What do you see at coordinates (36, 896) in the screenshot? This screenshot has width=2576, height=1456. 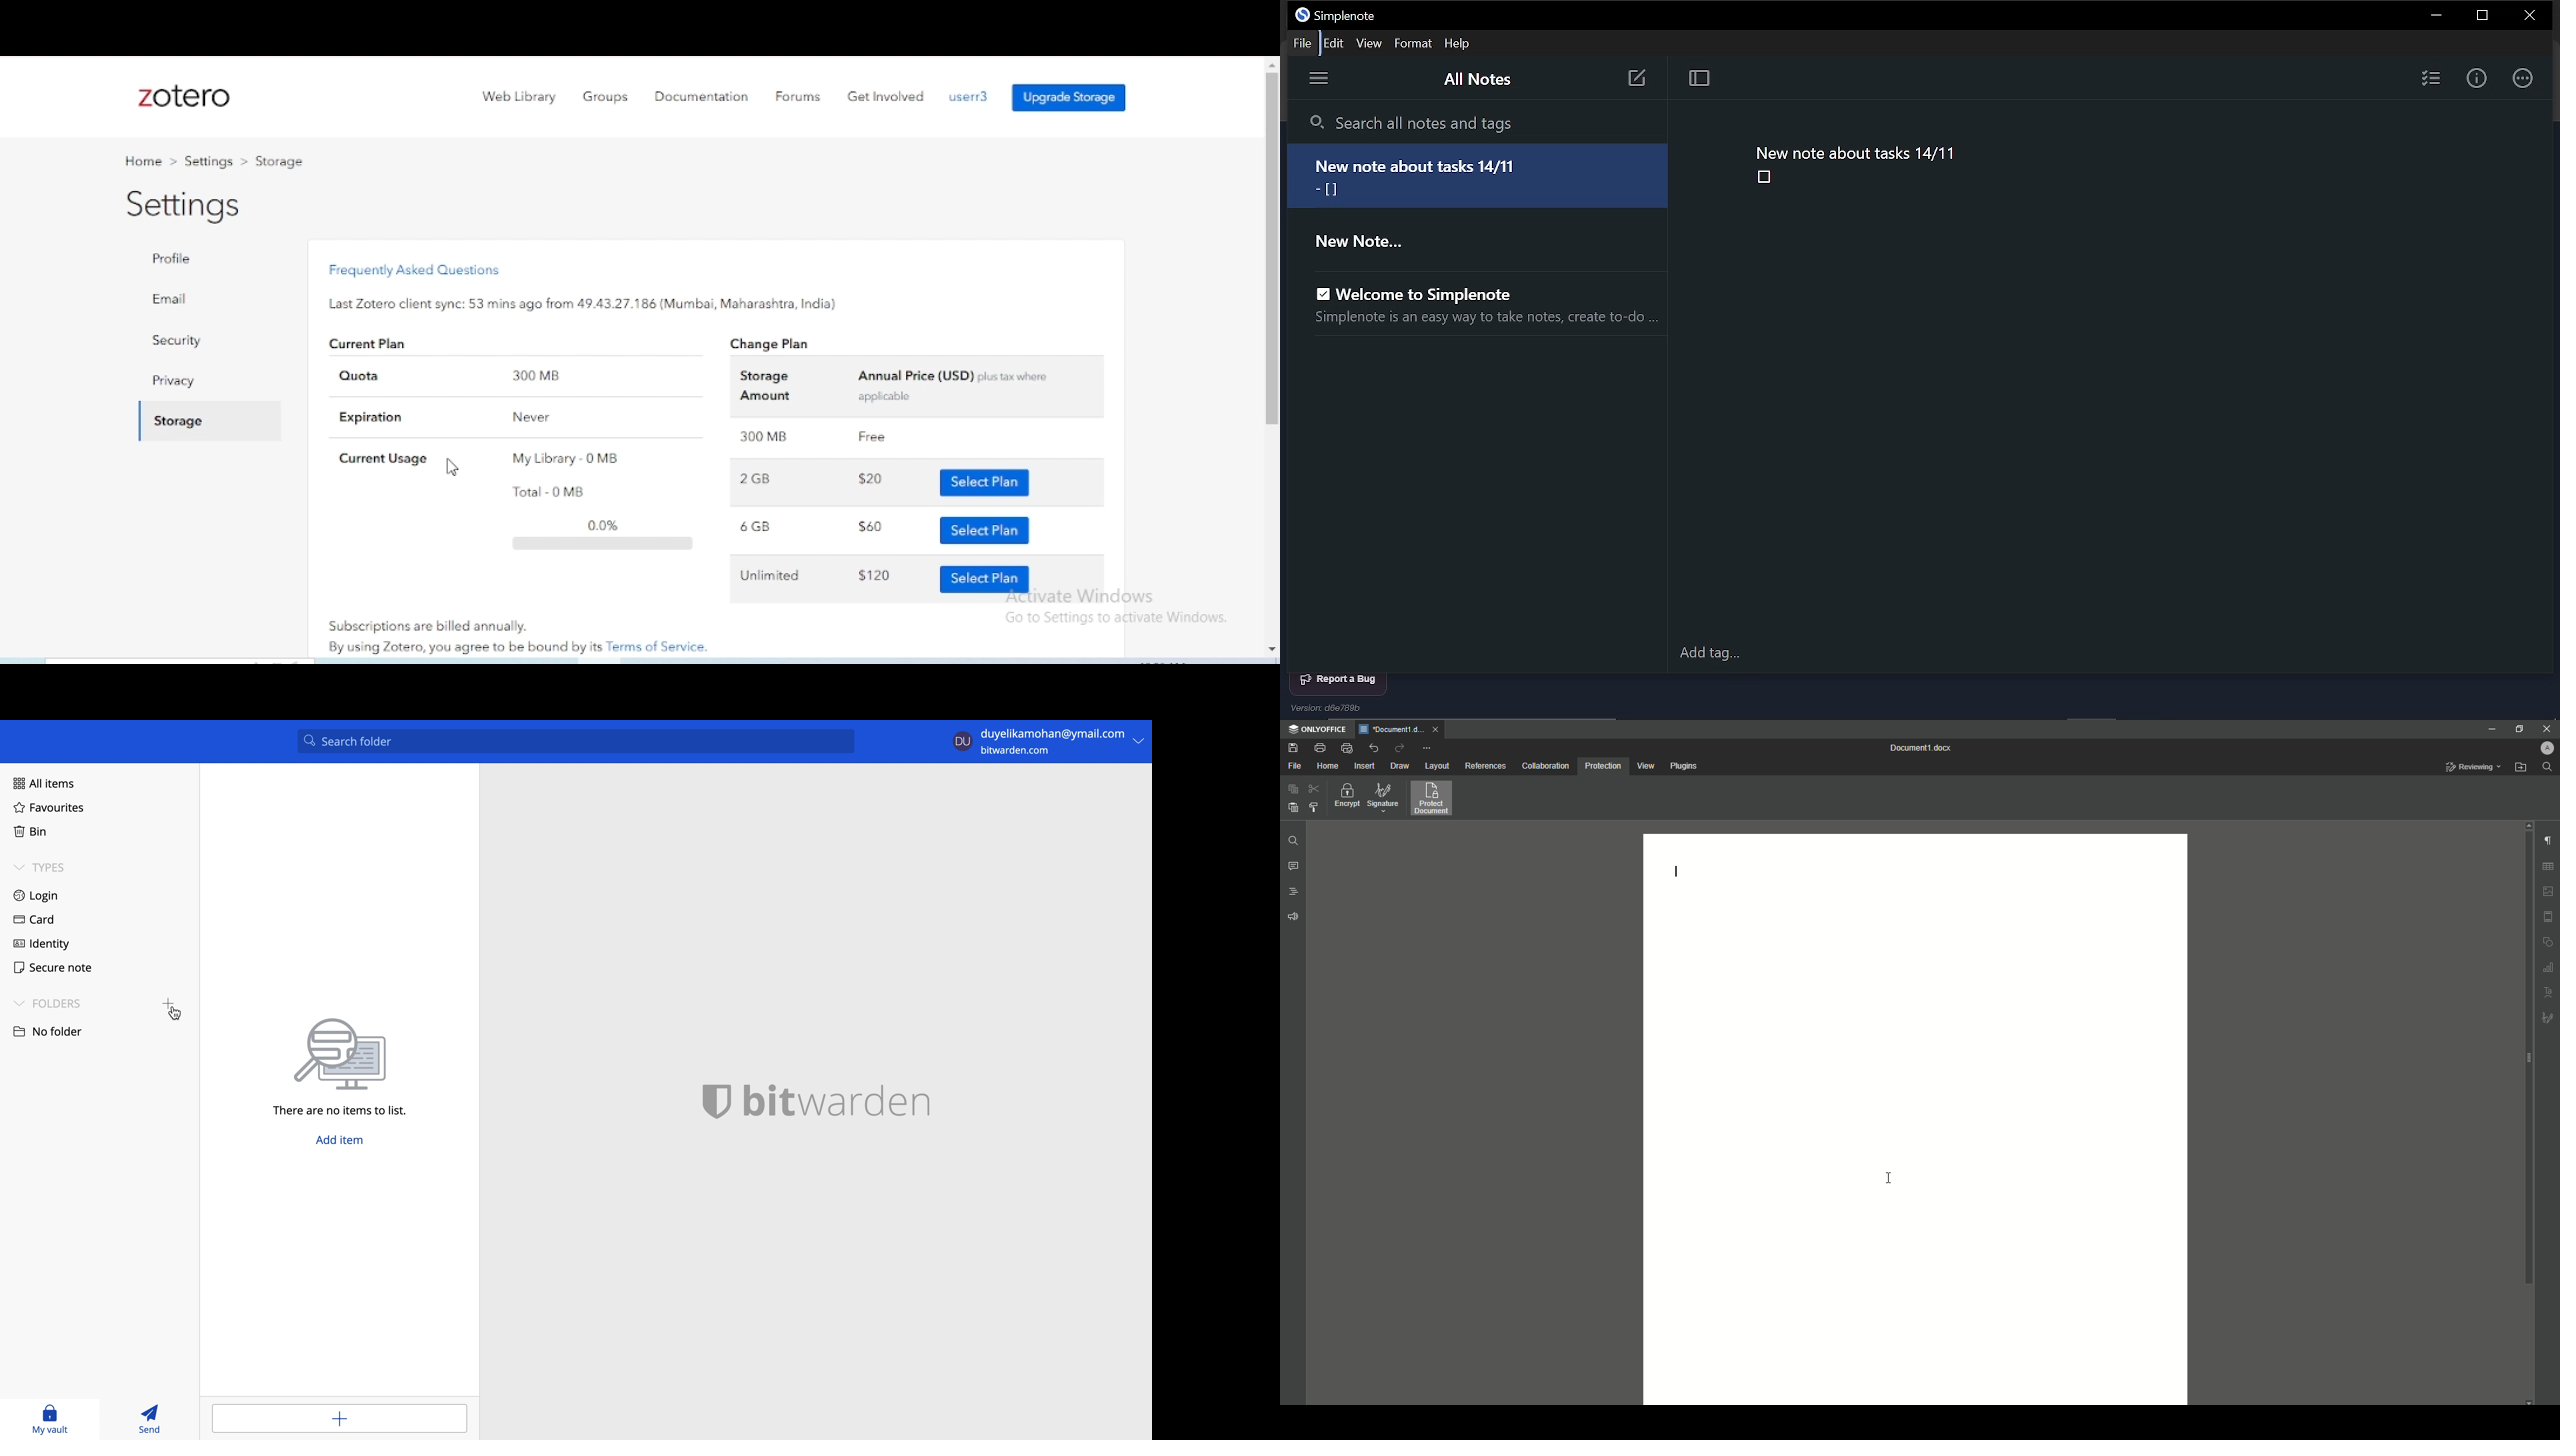 I see `login` at bounding box center [36, 896].